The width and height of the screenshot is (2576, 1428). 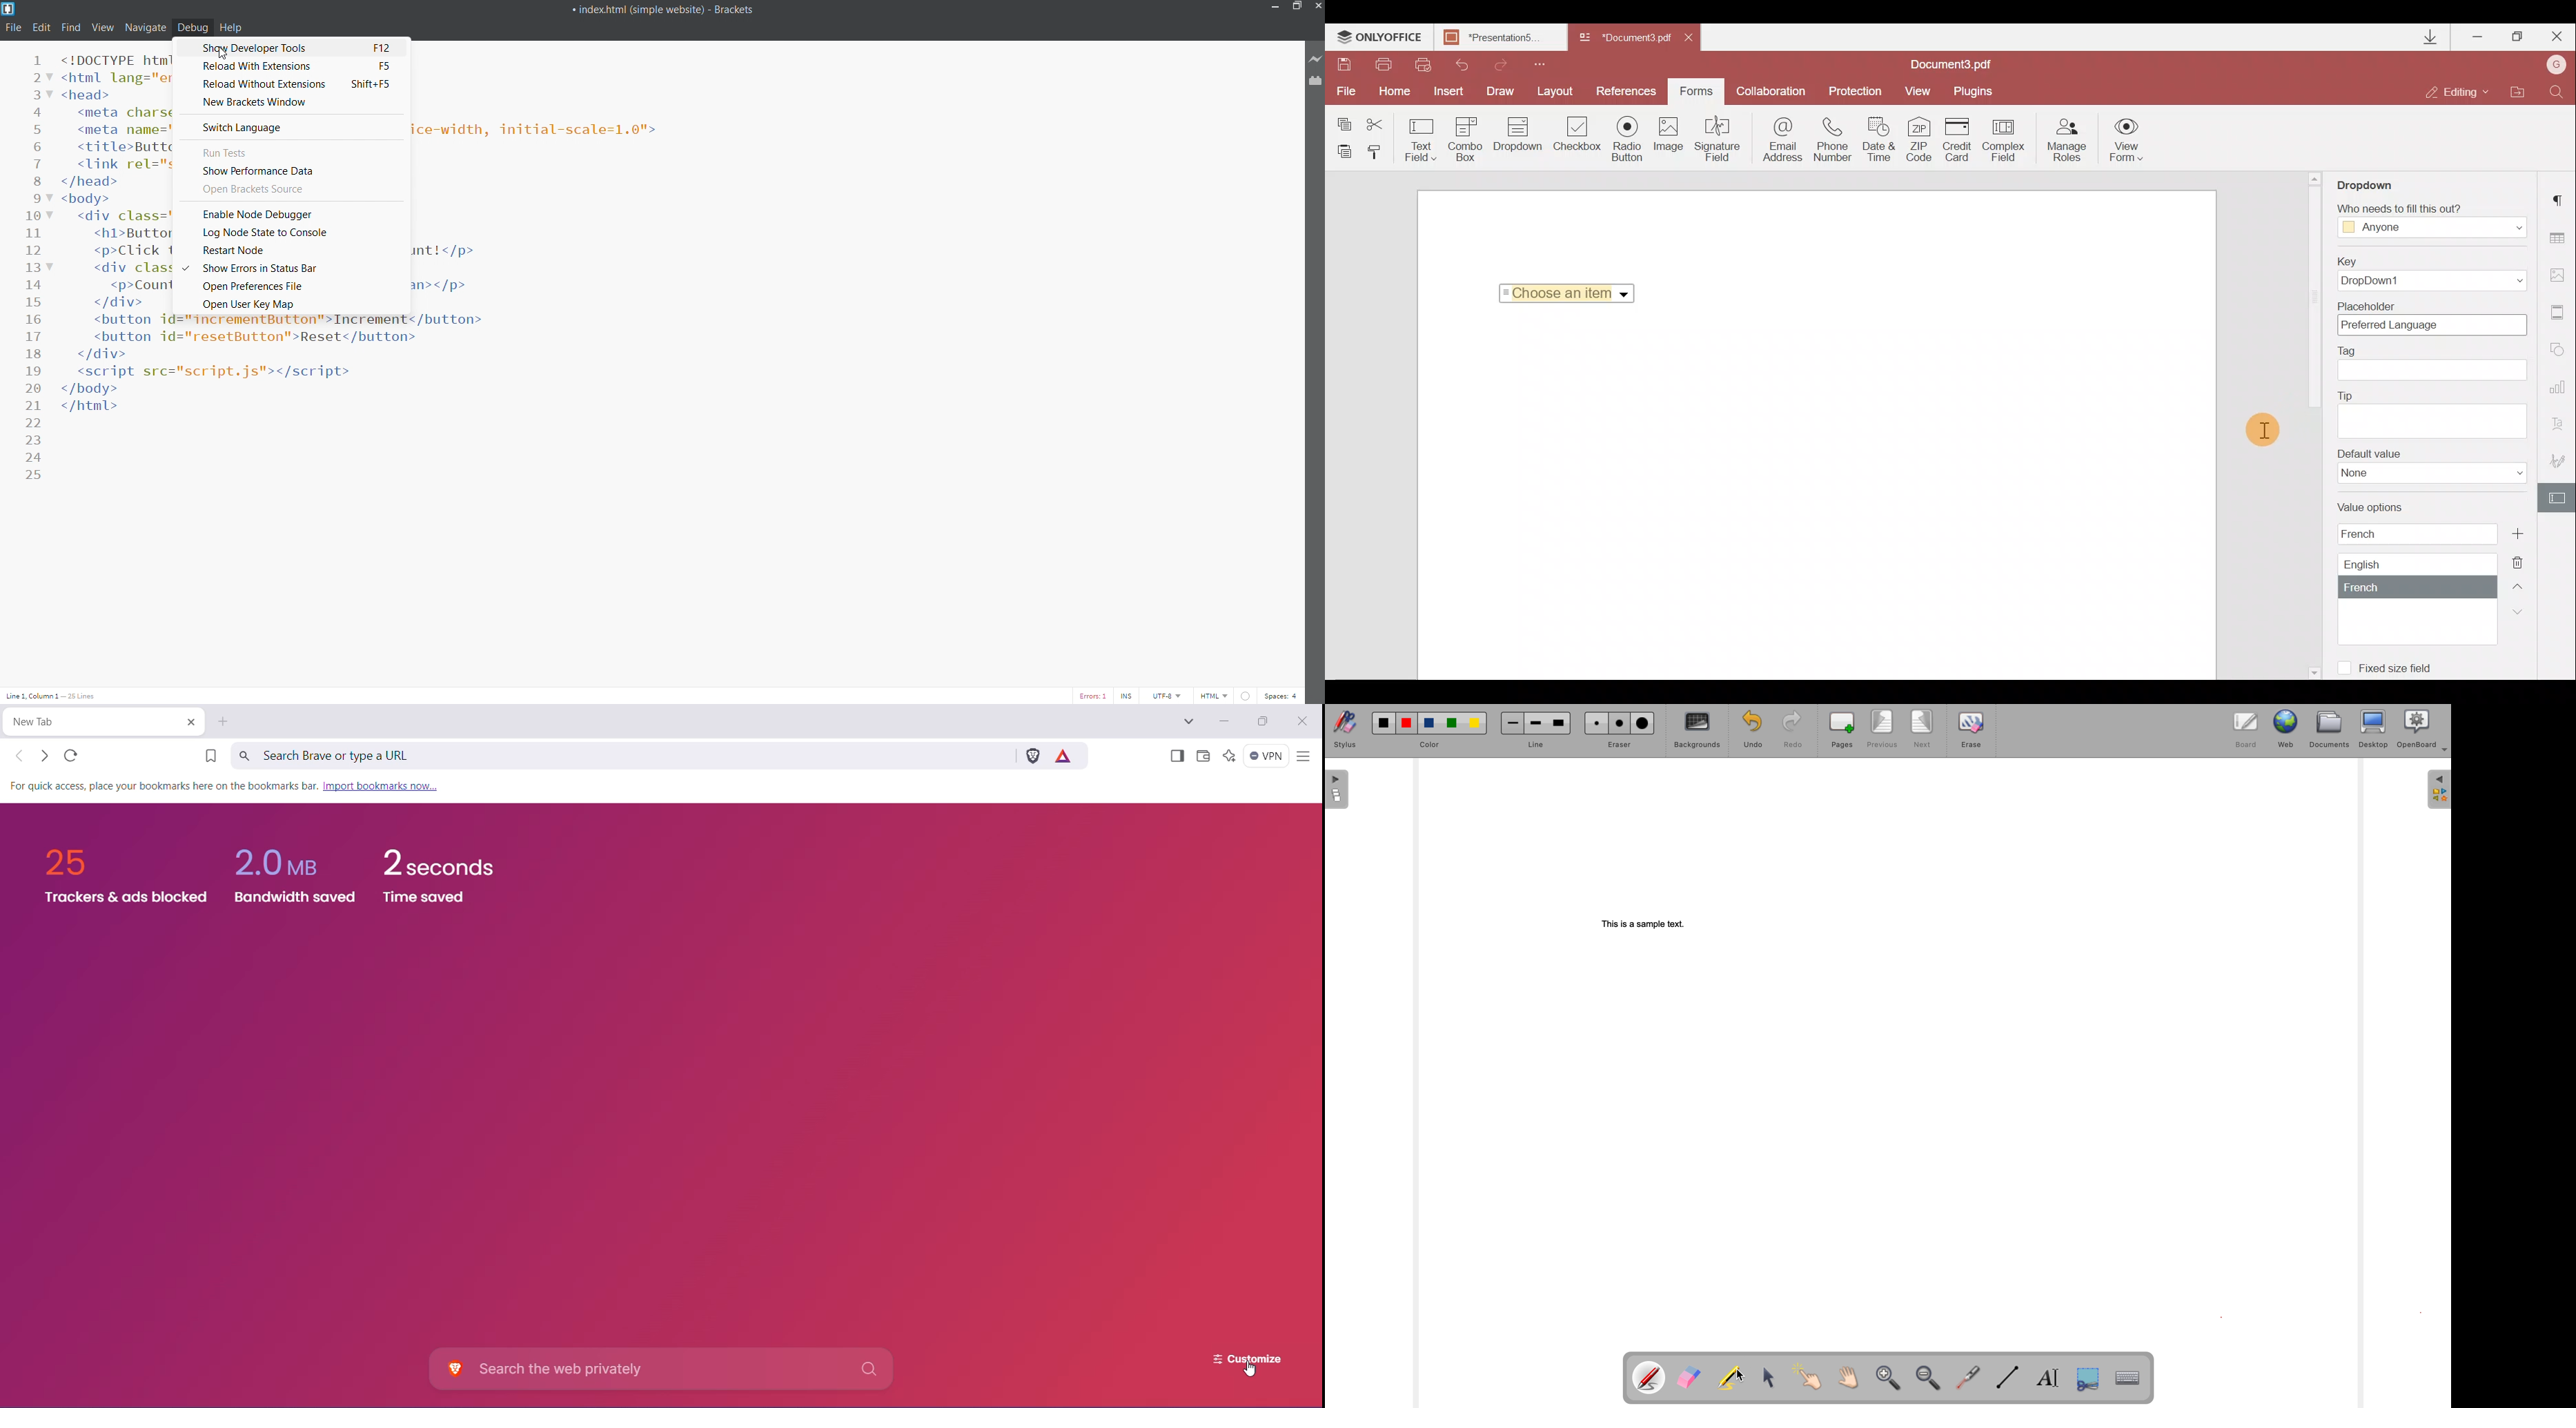 I want to click on Highlight, so click(x=1733, y=1376).